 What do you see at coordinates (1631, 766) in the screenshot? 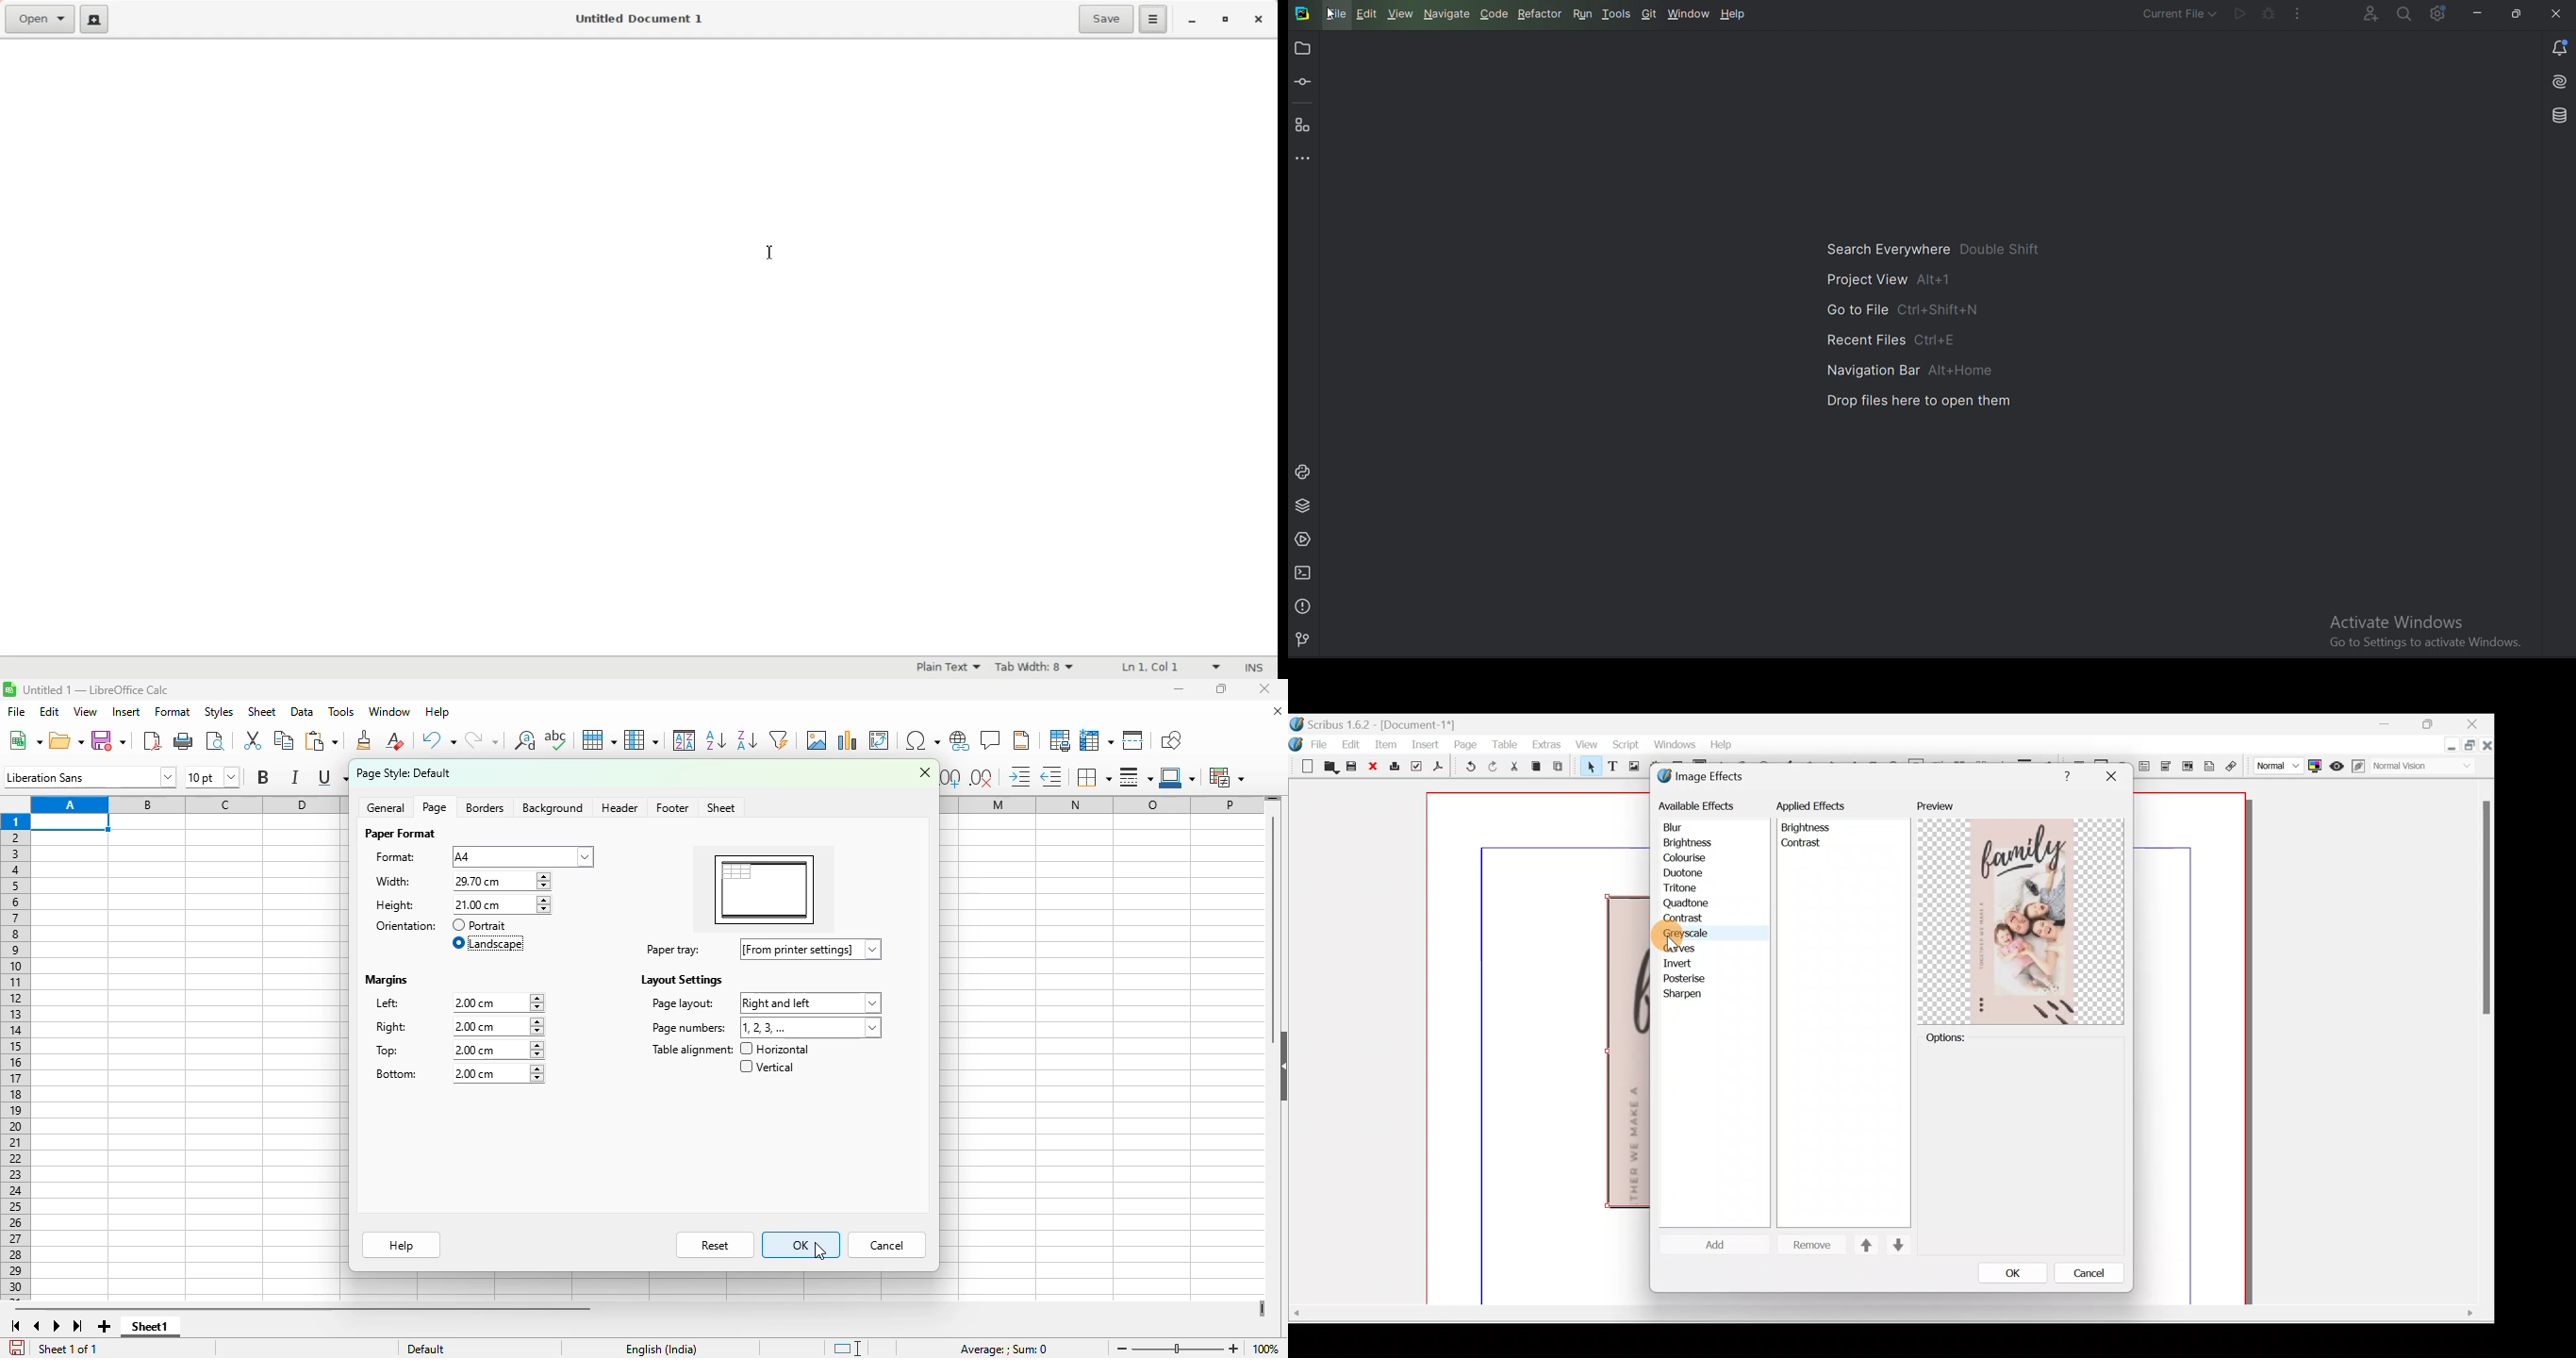
I see `Image frame` at bounding box center [1631, 766].